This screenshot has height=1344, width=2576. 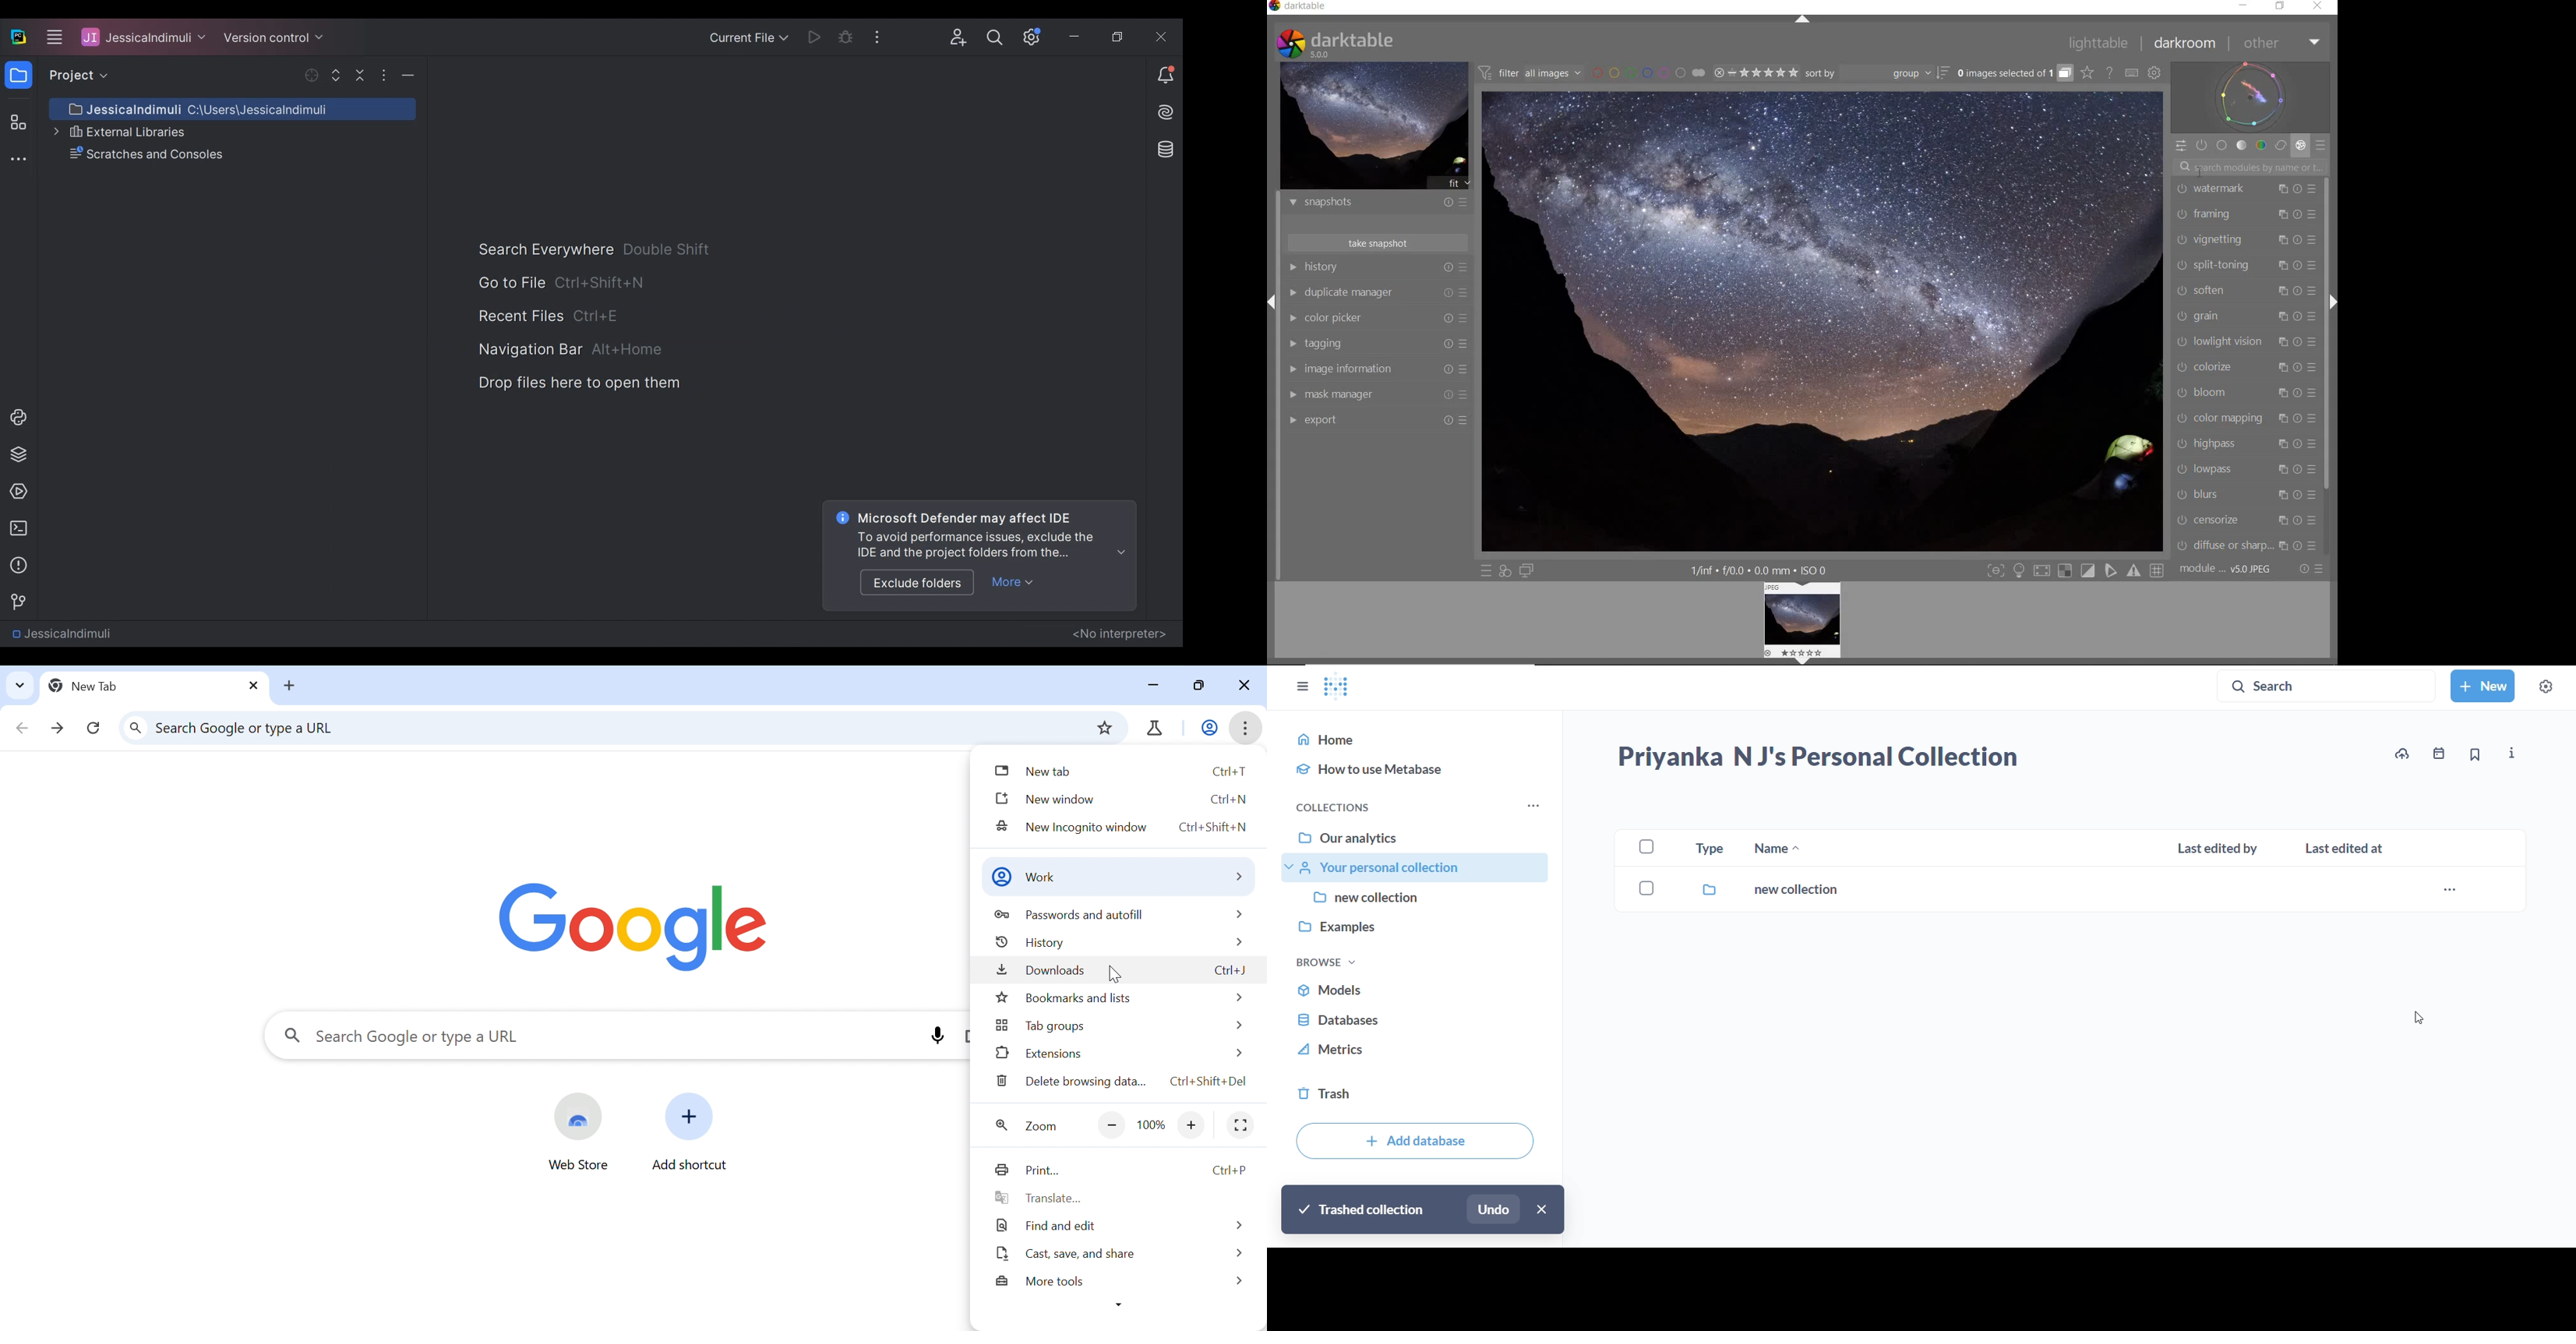 What do you see at coordinates (2283, 212) in the screenshot?
I see `multiple instance actions` at bounding box center [2283, 212].